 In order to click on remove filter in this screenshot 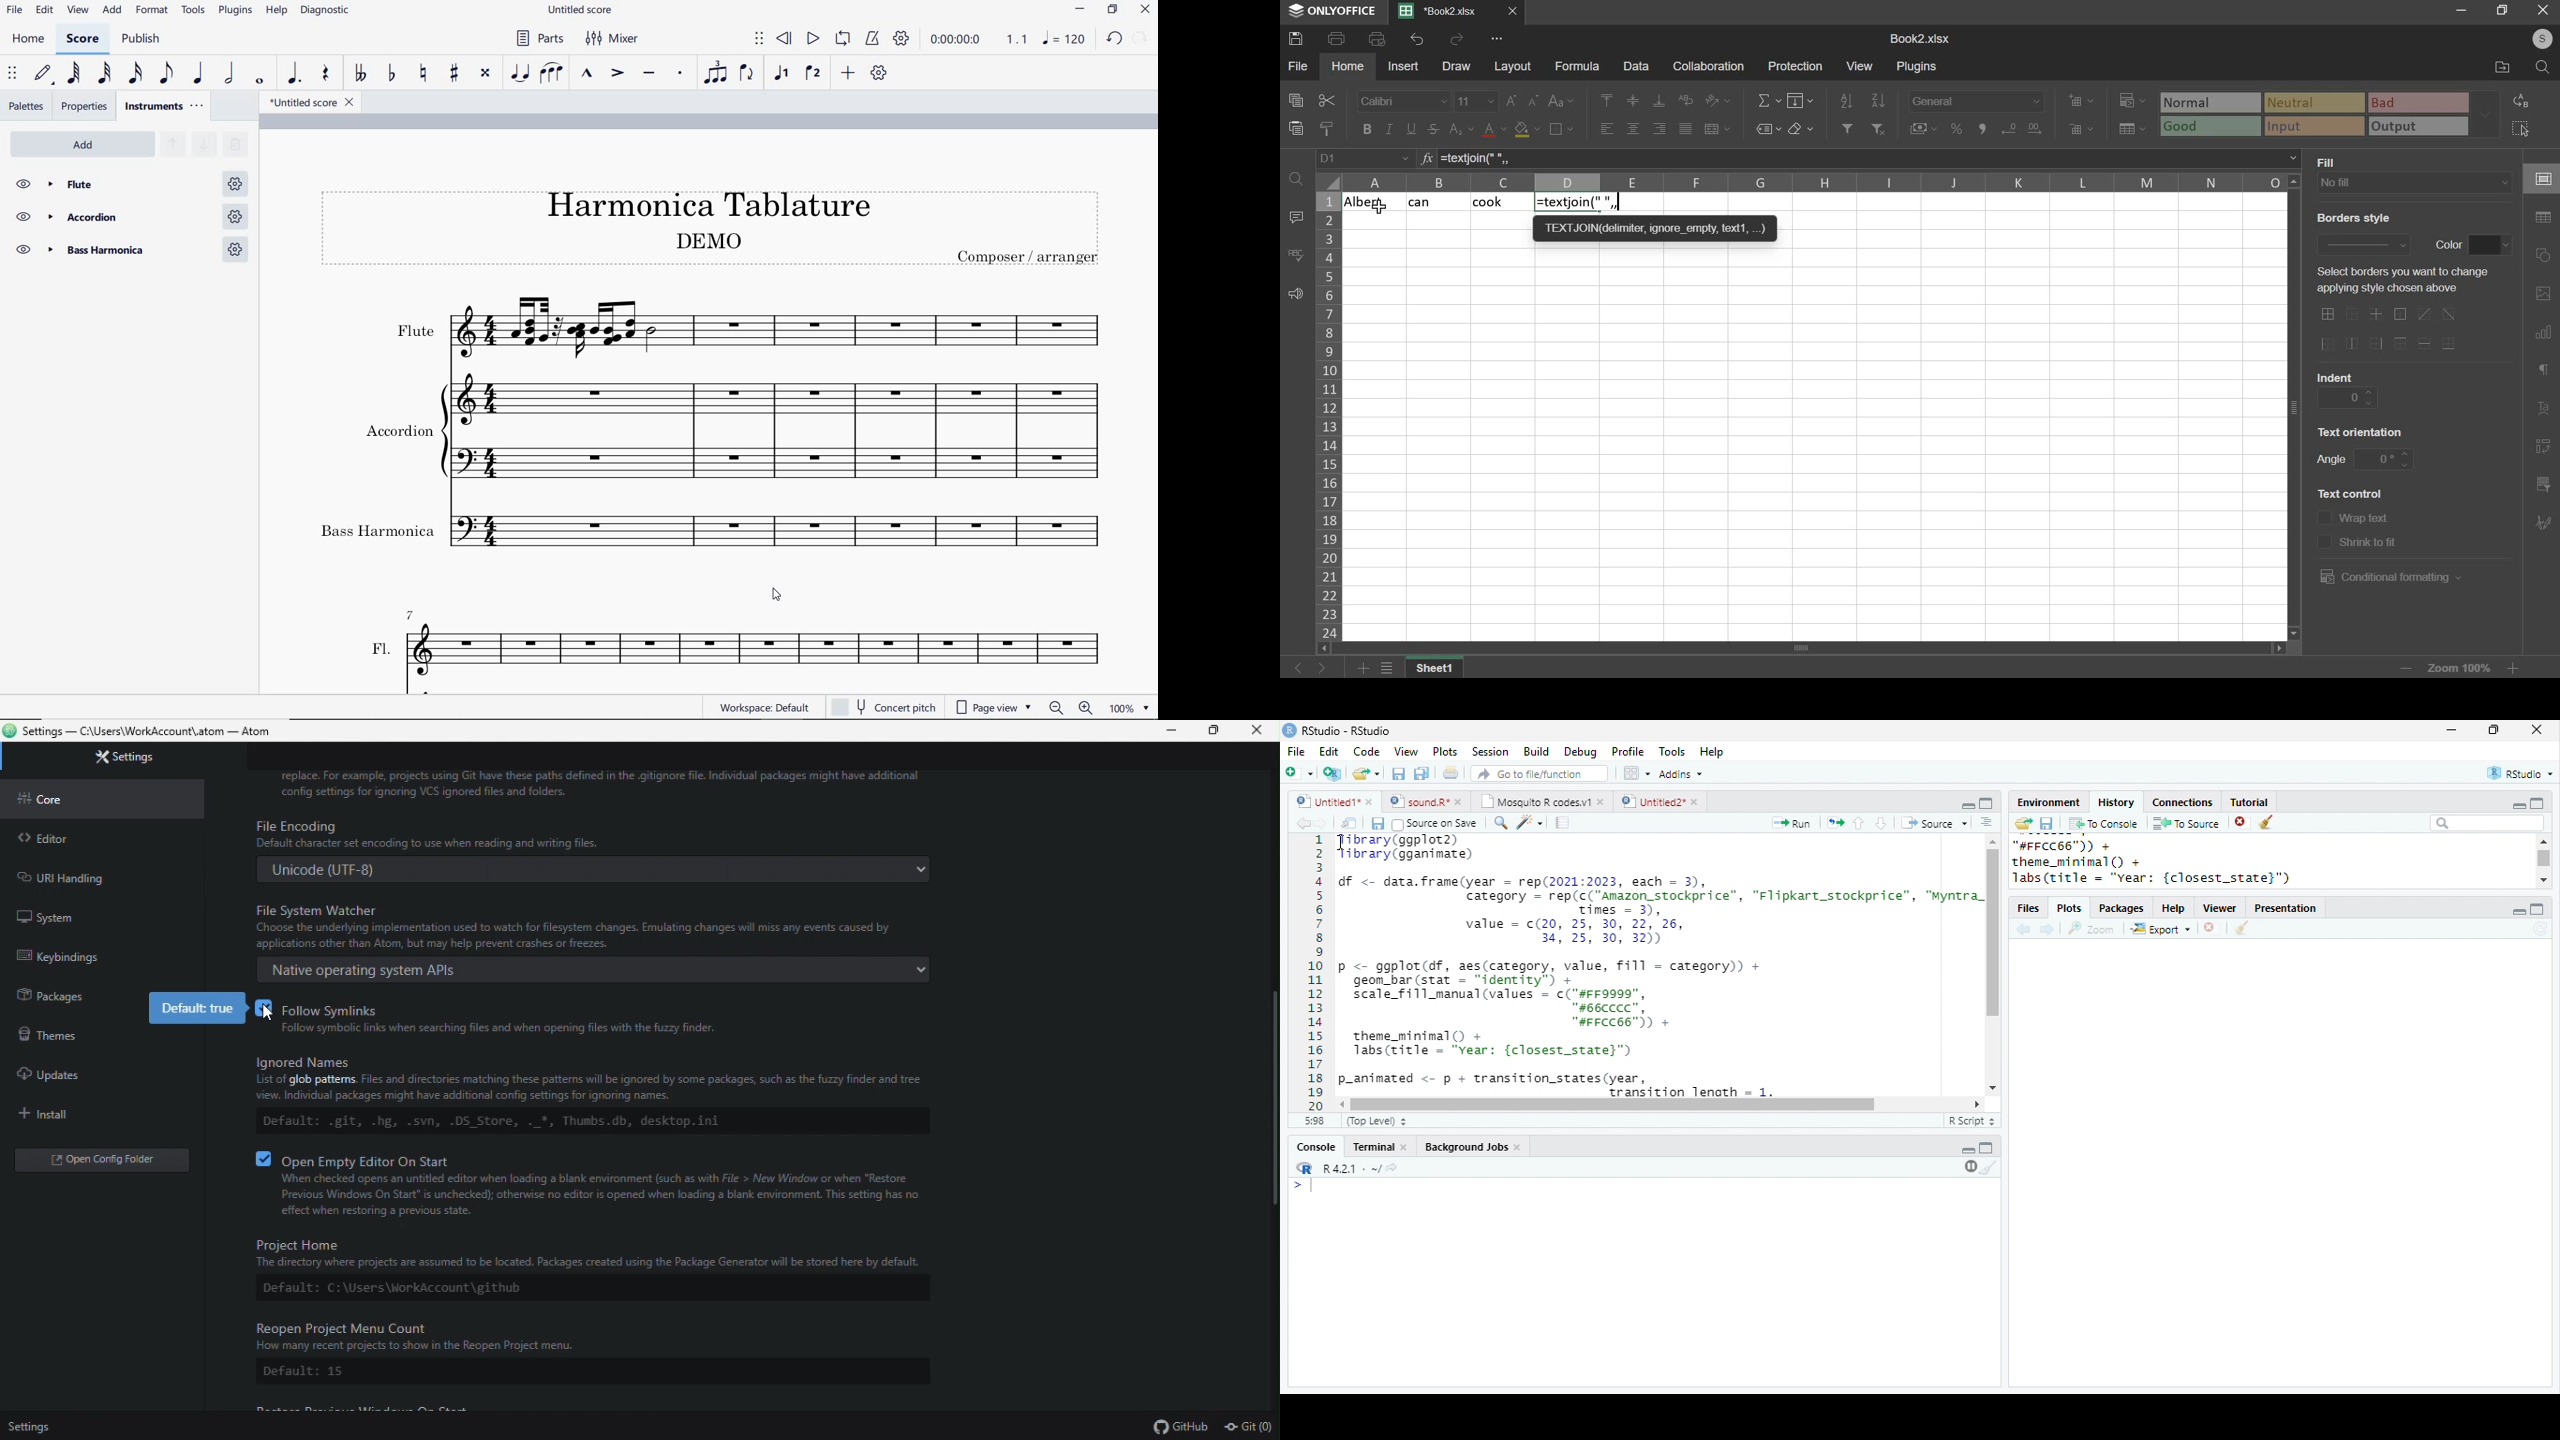, I will do `click(1880, 128)`.